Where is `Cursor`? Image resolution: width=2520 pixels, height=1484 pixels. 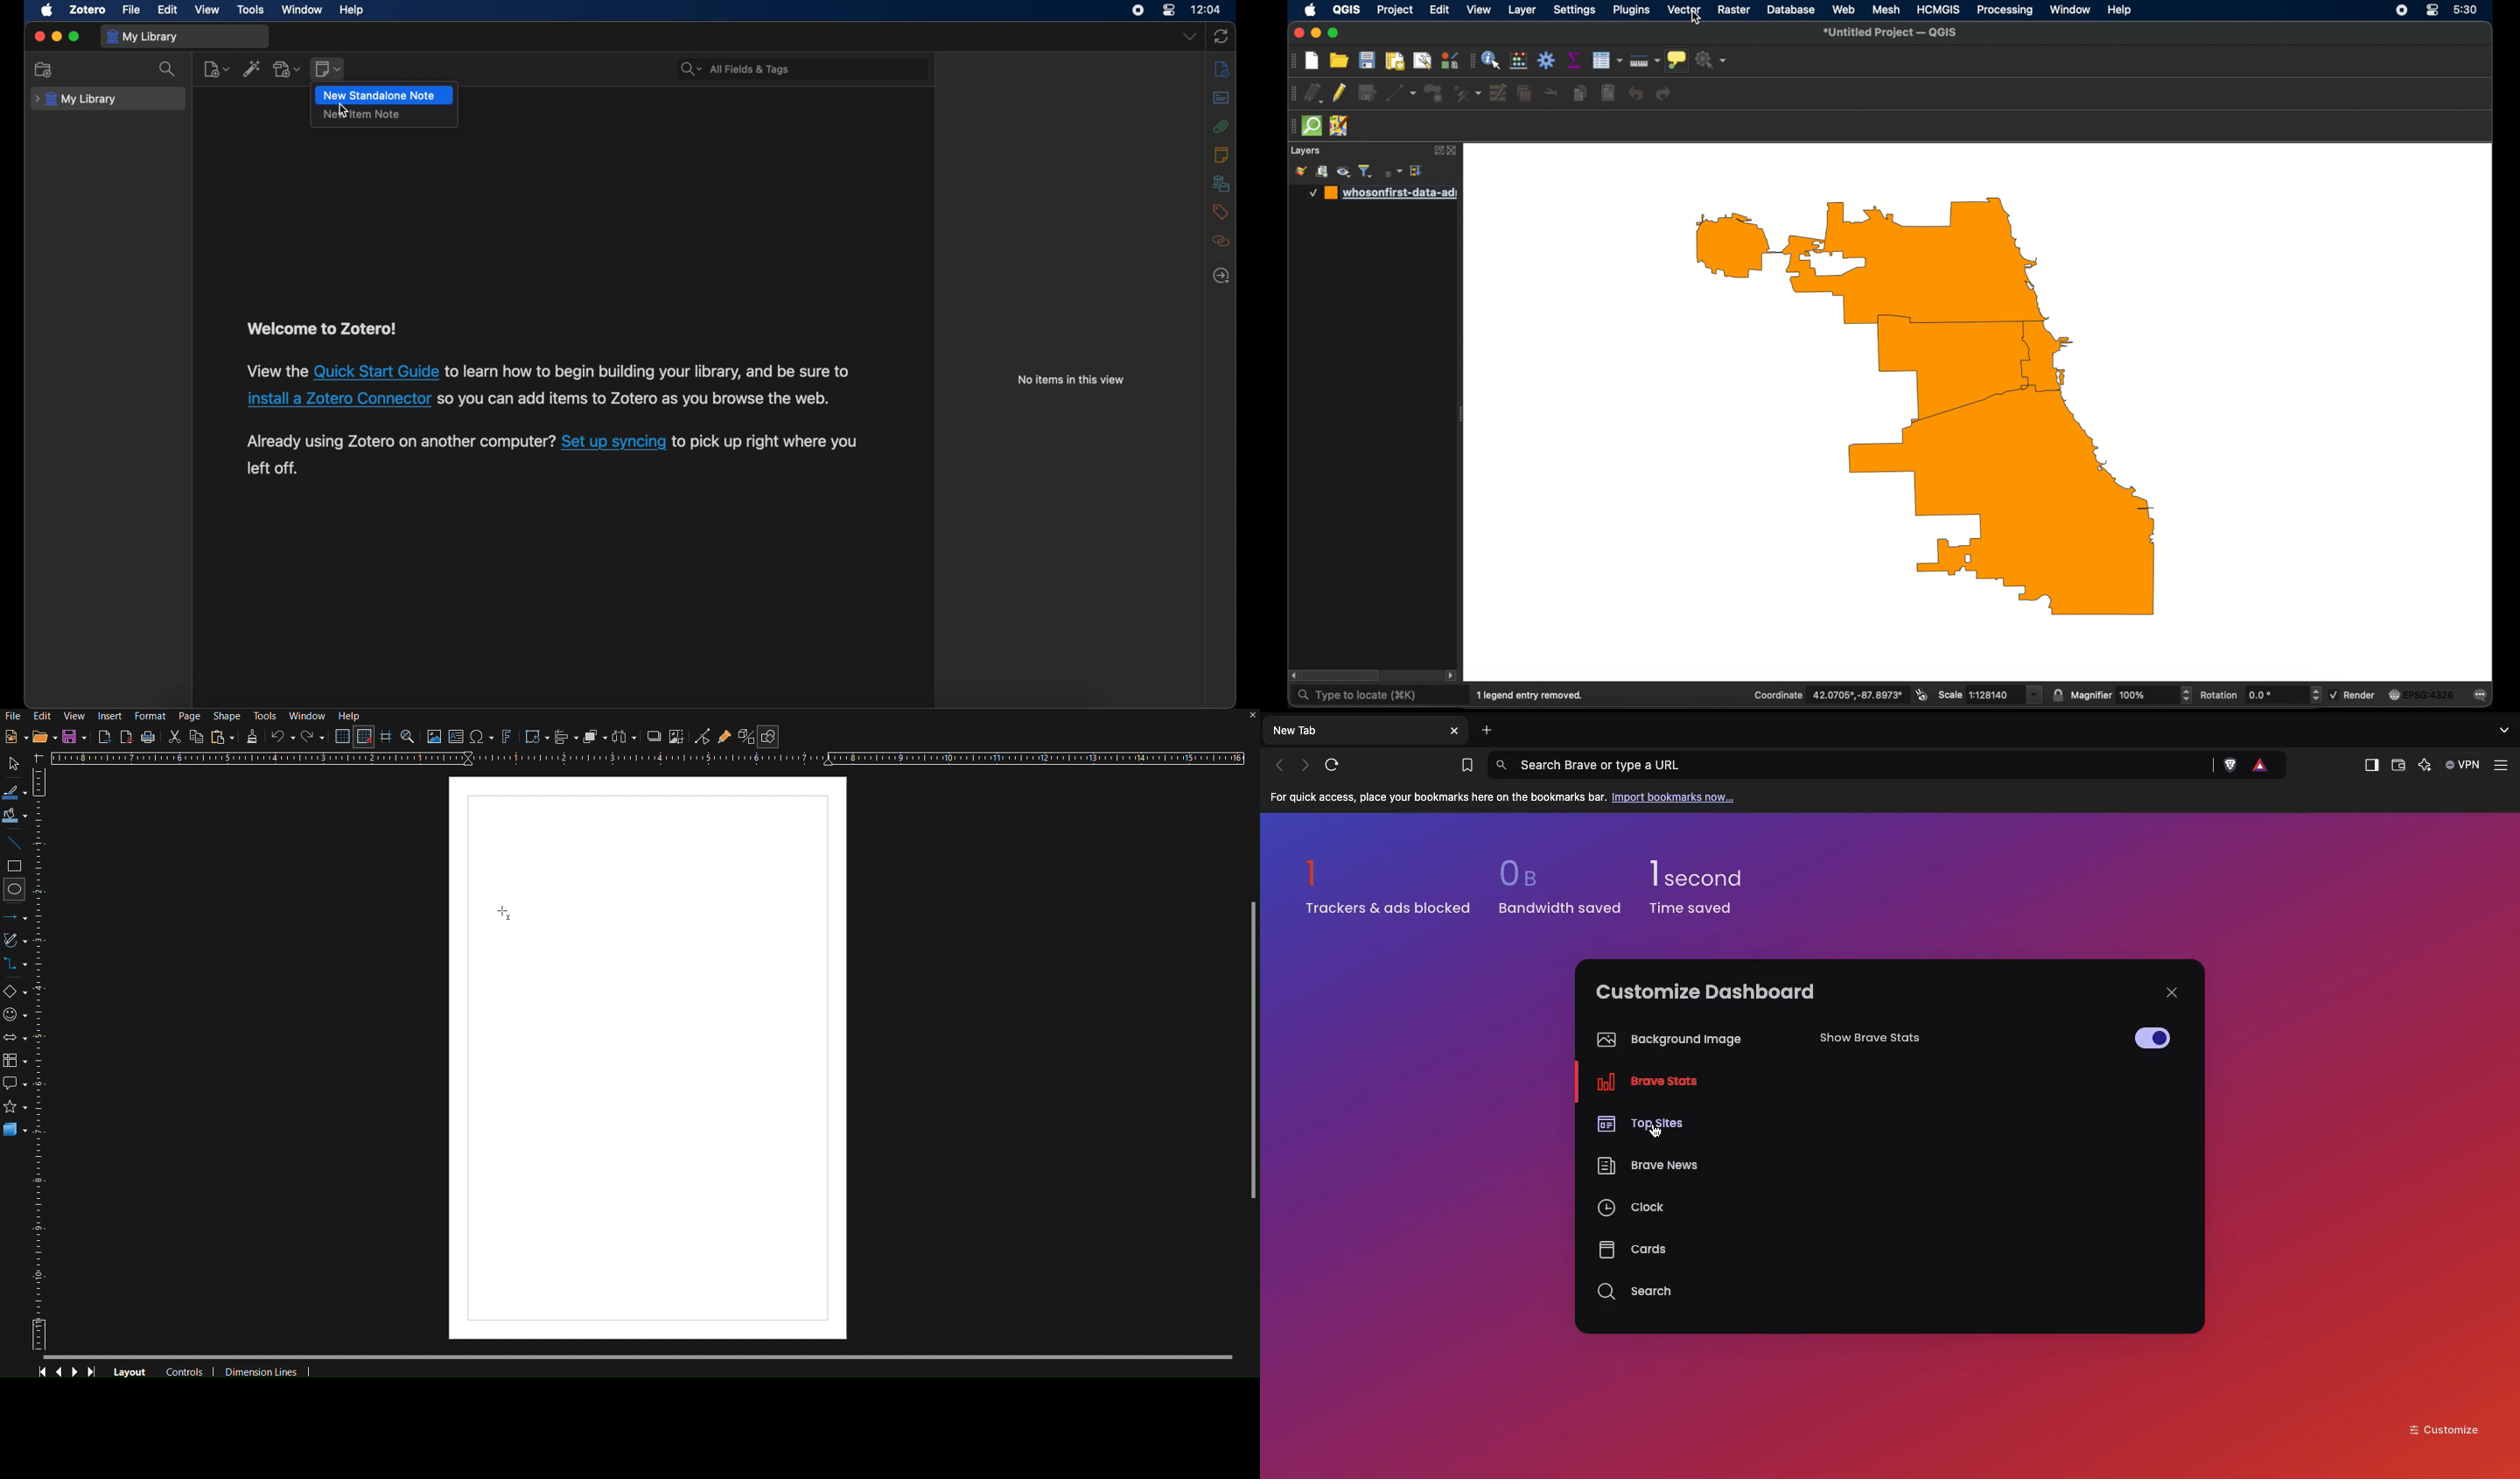 Cursor is located at coordinates (1692, 20).